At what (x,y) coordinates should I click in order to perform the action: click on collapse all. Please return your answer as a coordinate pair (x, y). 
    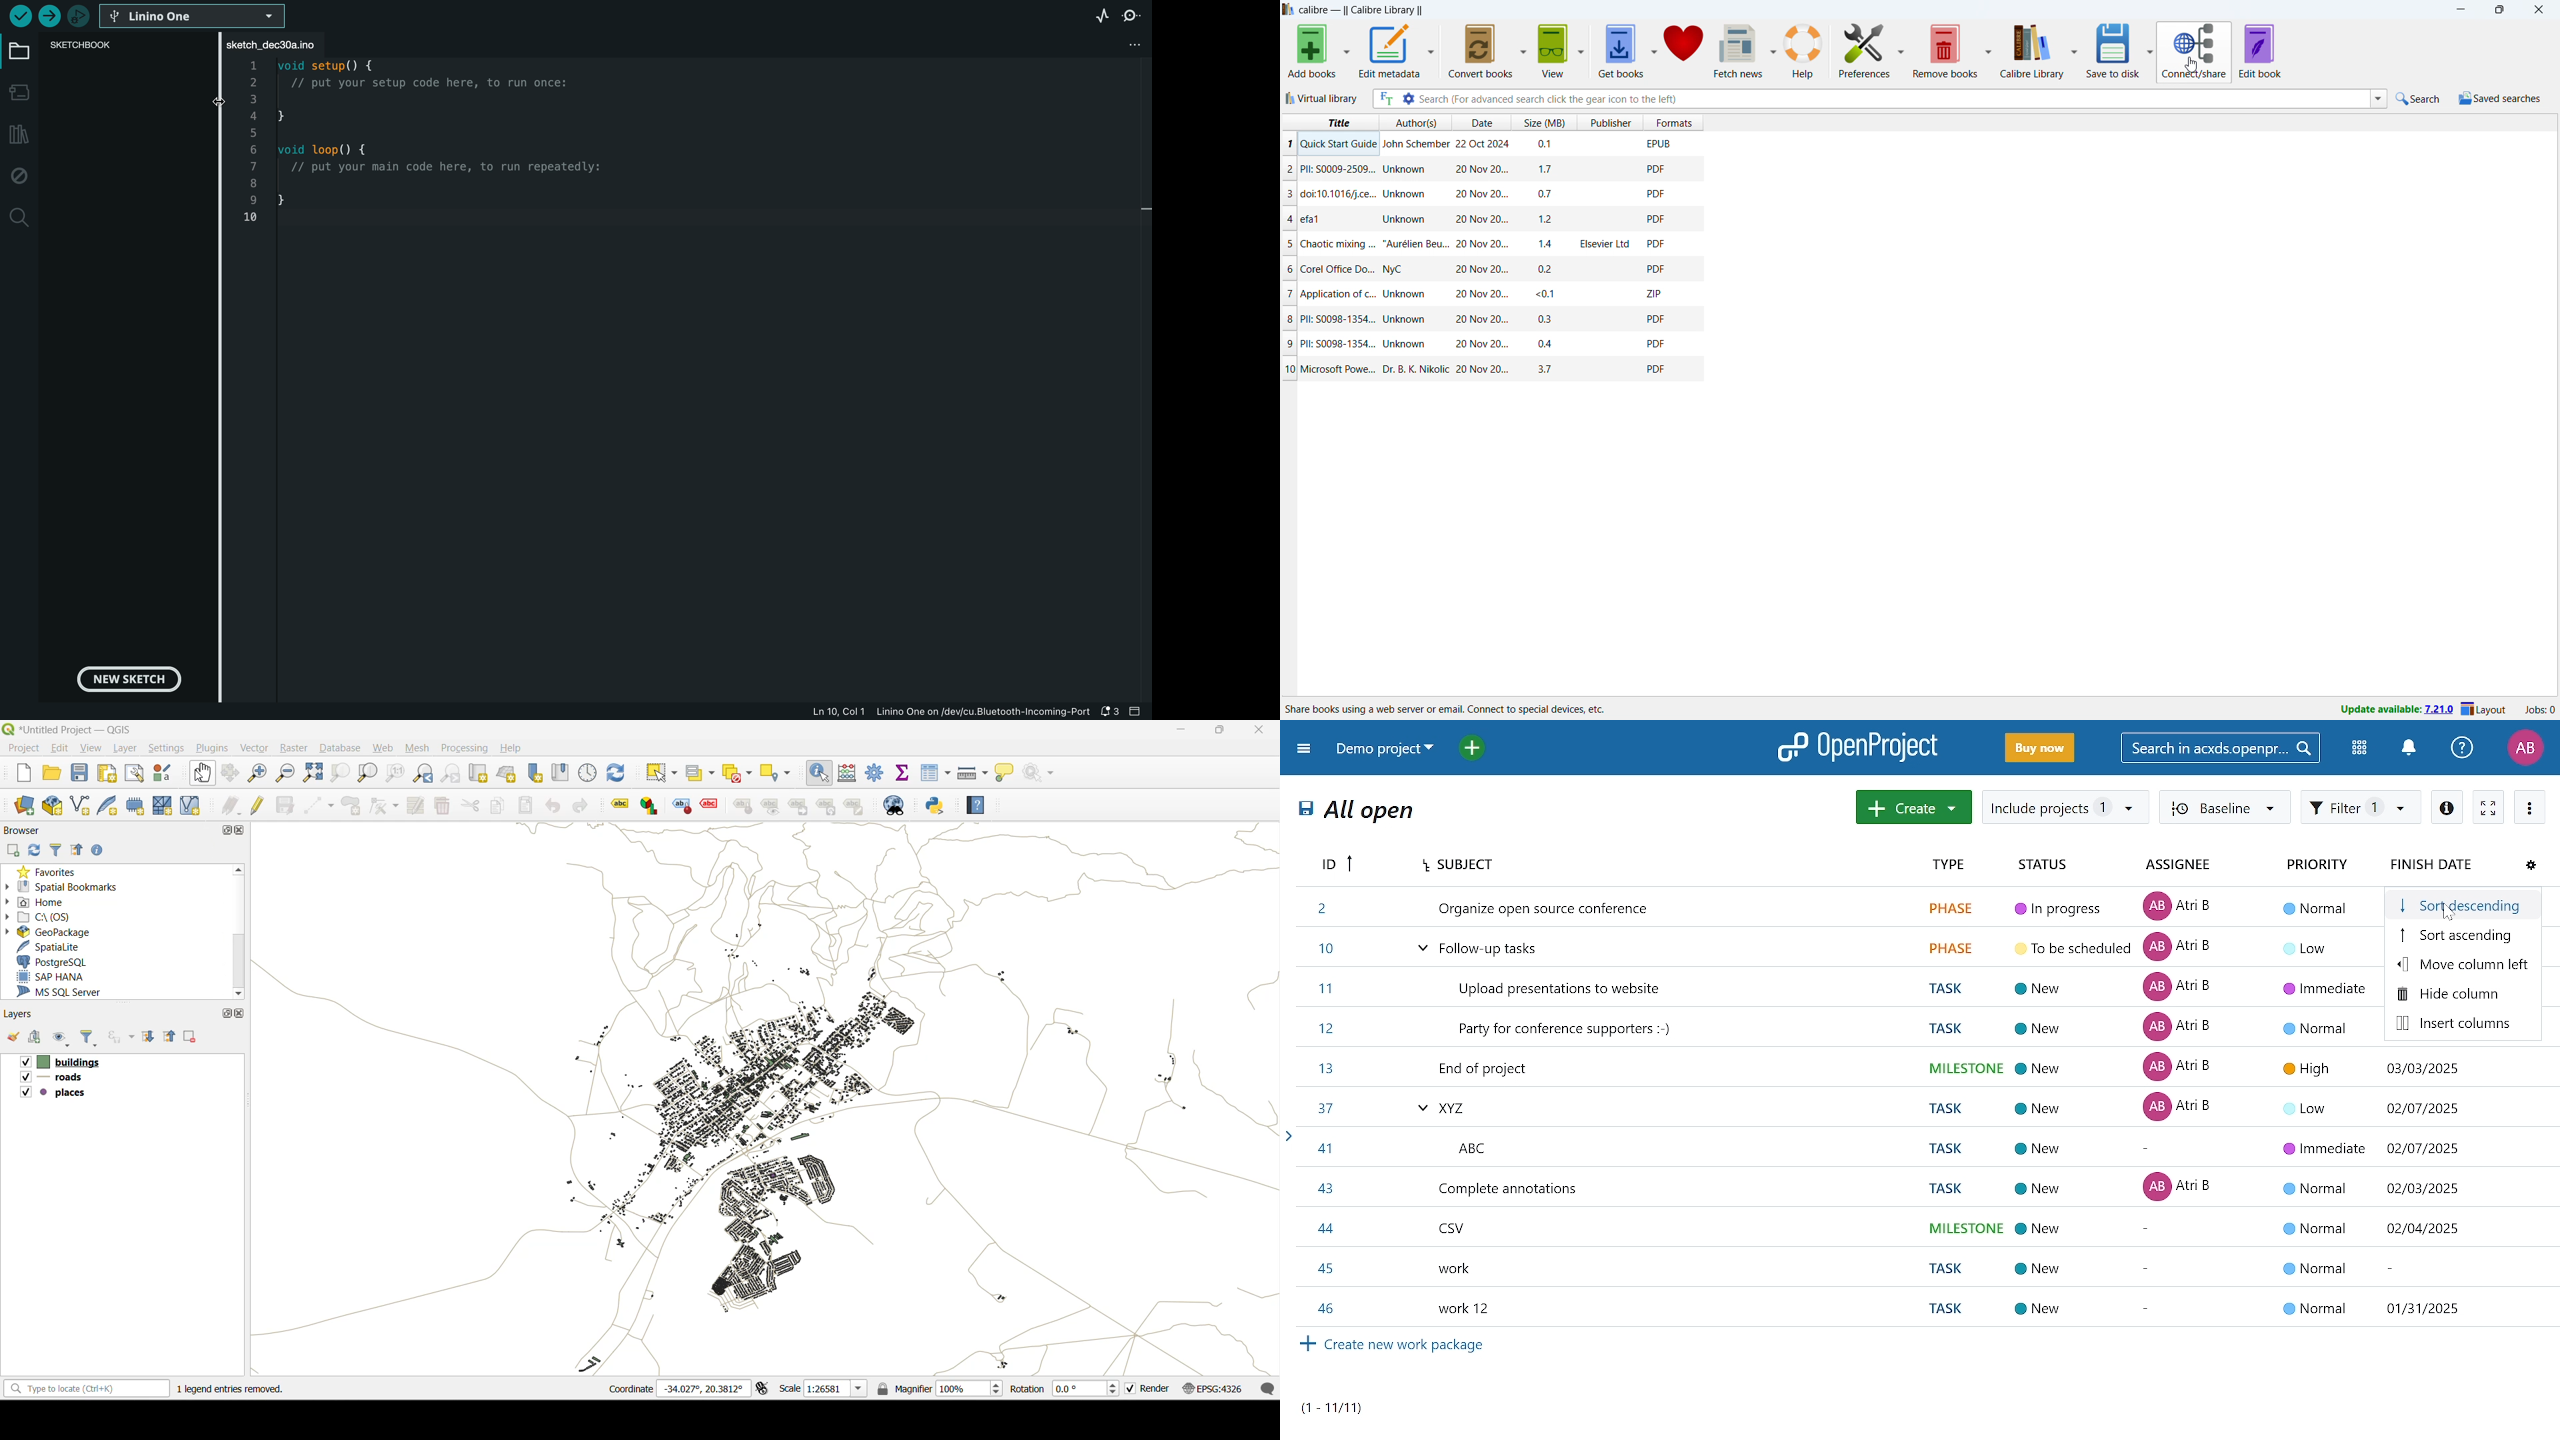
    Looking at the image, I should click on (80, 849).